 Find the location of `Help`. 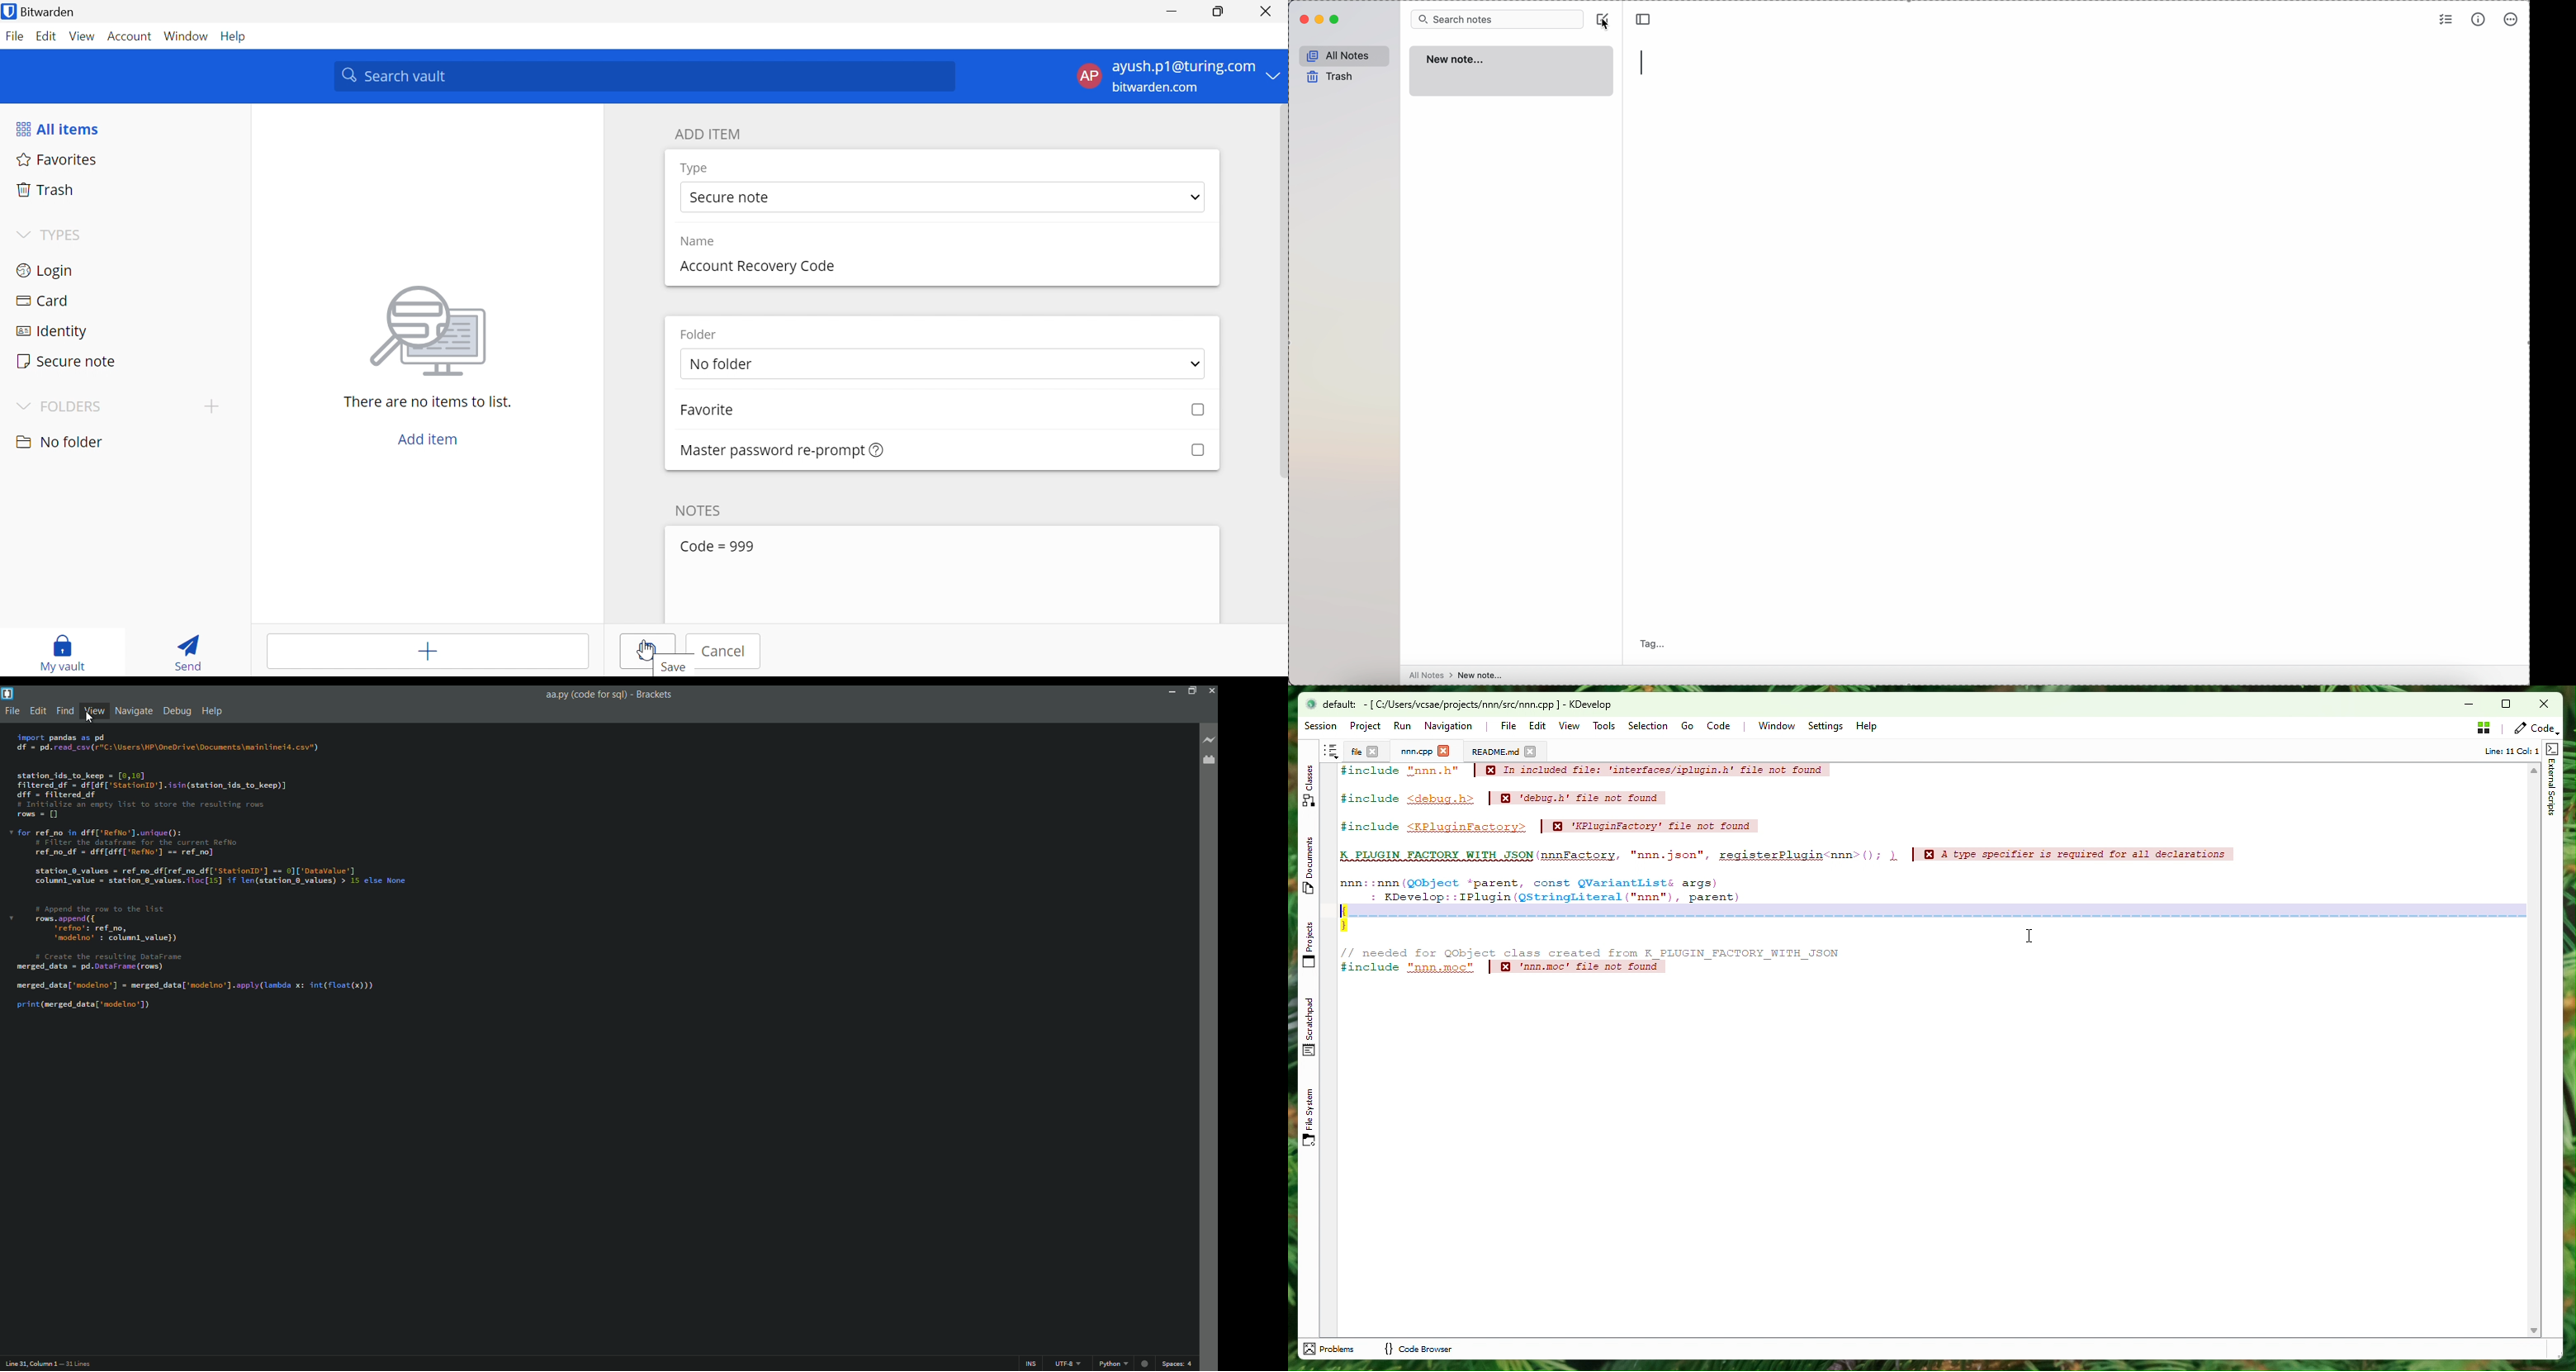

Help is located at coordinates (1868, 728).